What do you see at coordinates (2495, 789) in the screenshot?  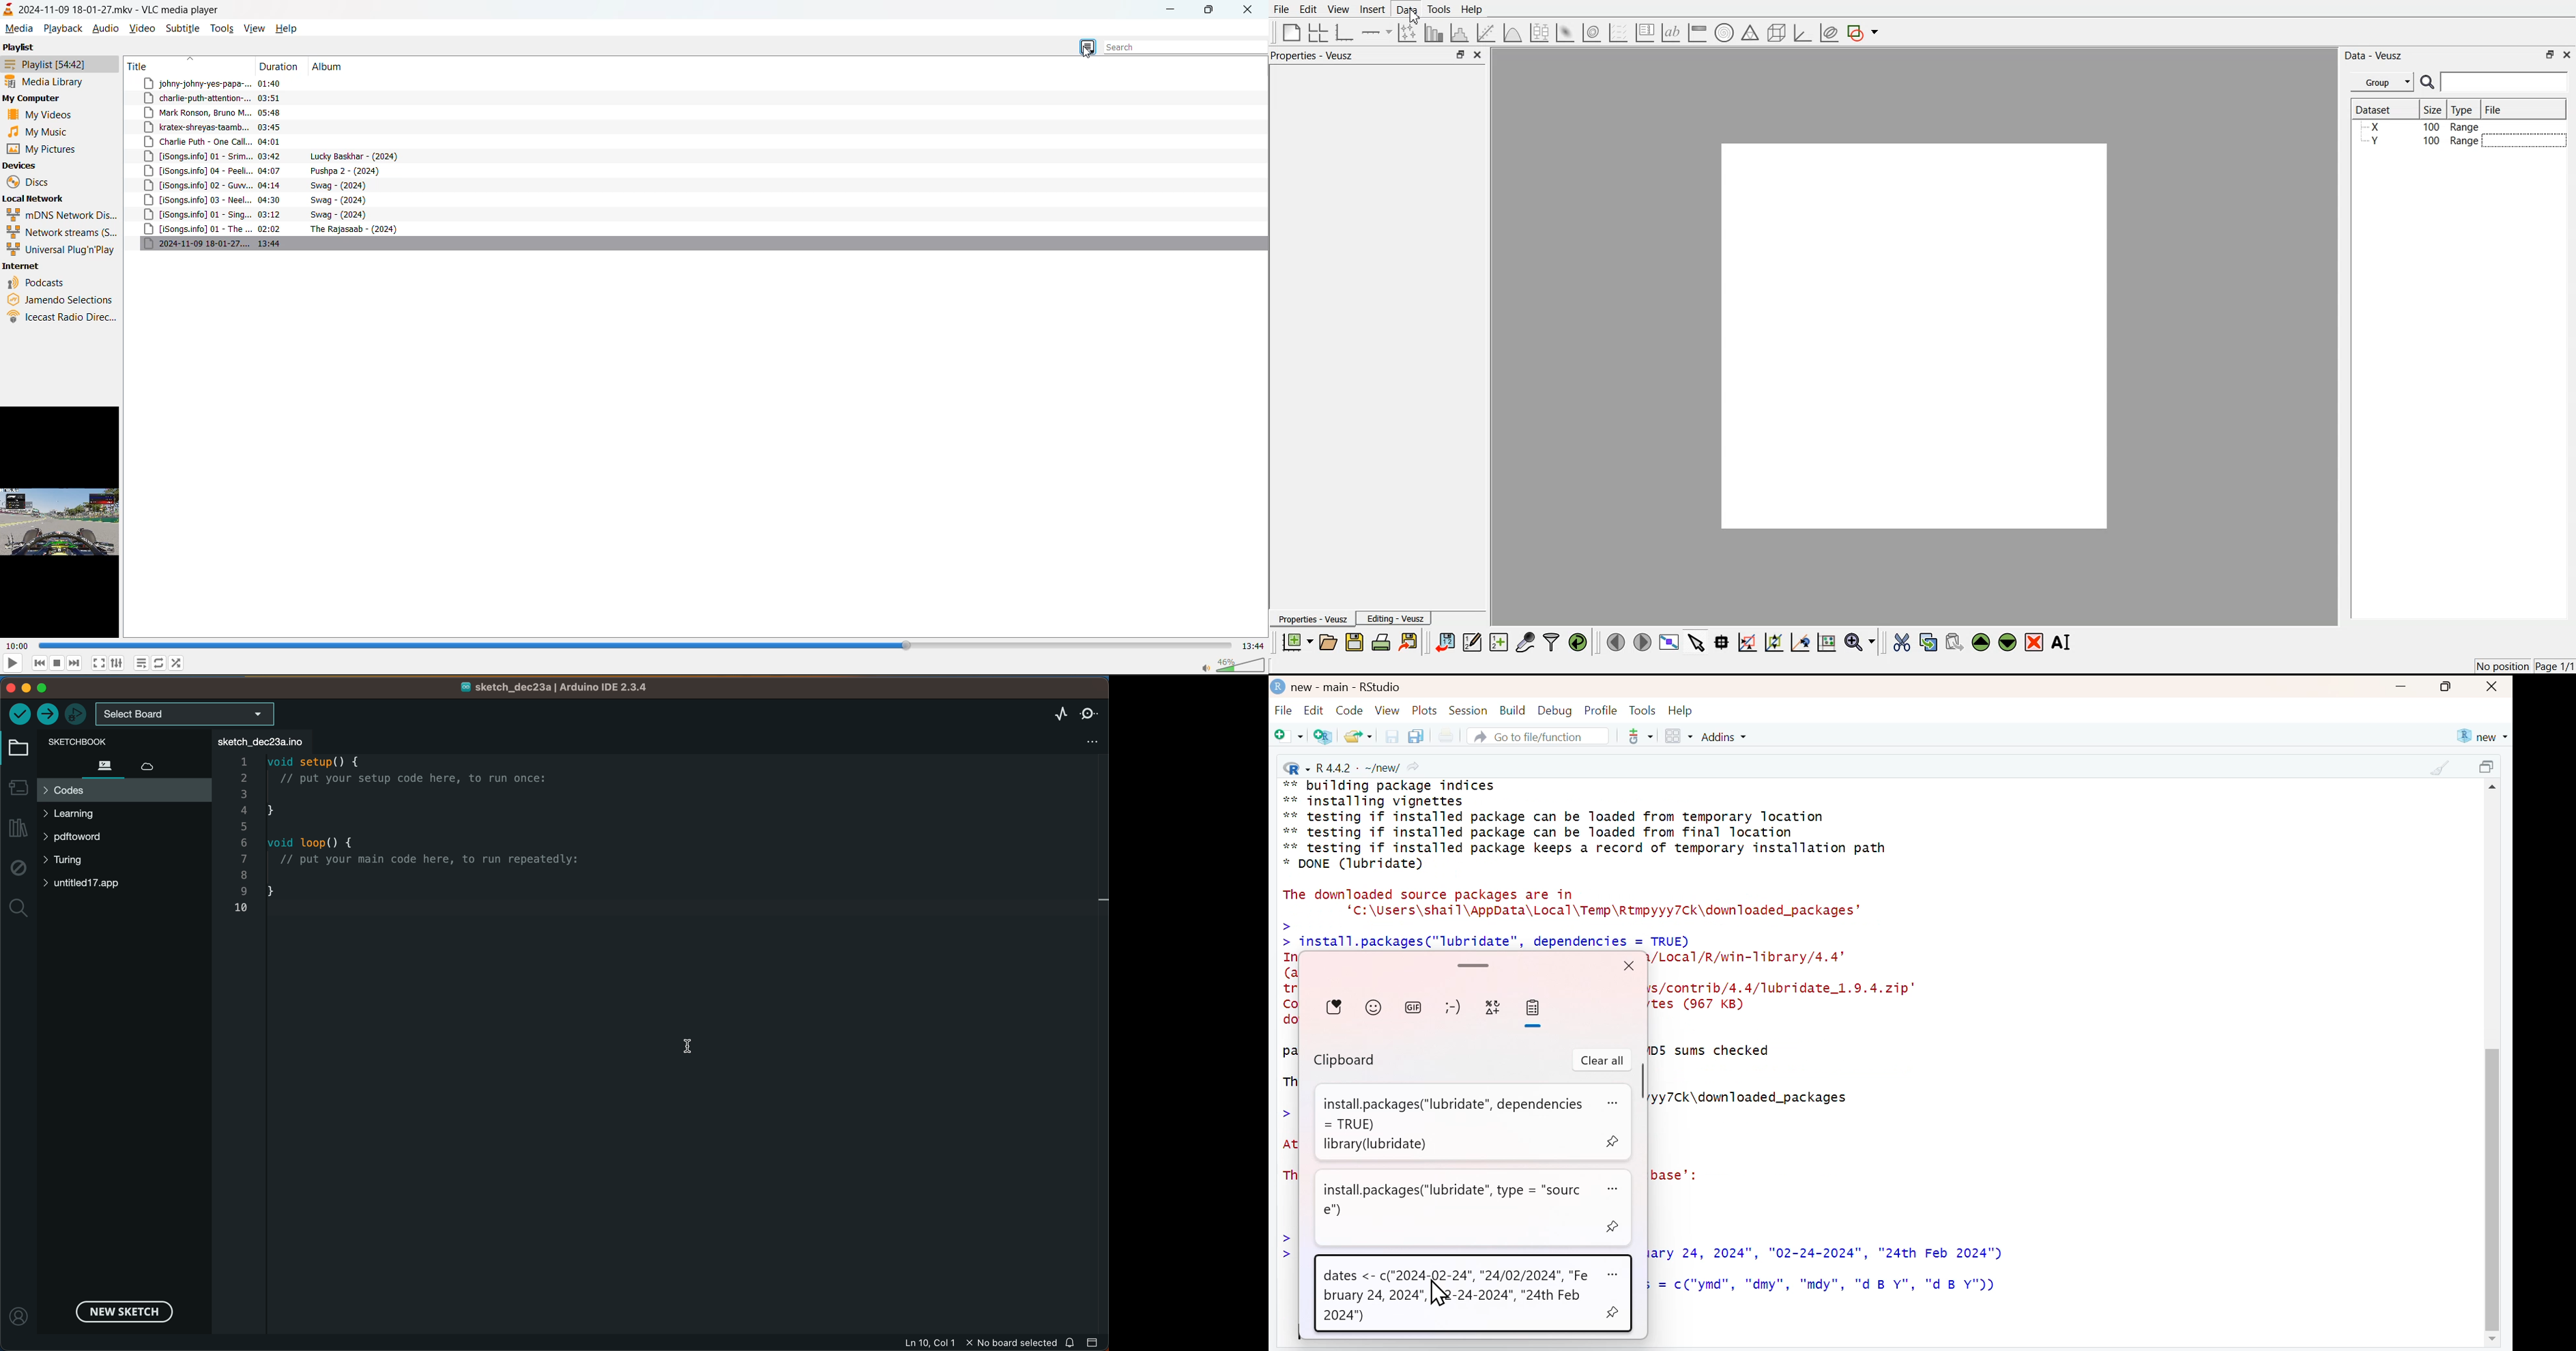 I see `scroll up` at bounding box center [2495, 789].